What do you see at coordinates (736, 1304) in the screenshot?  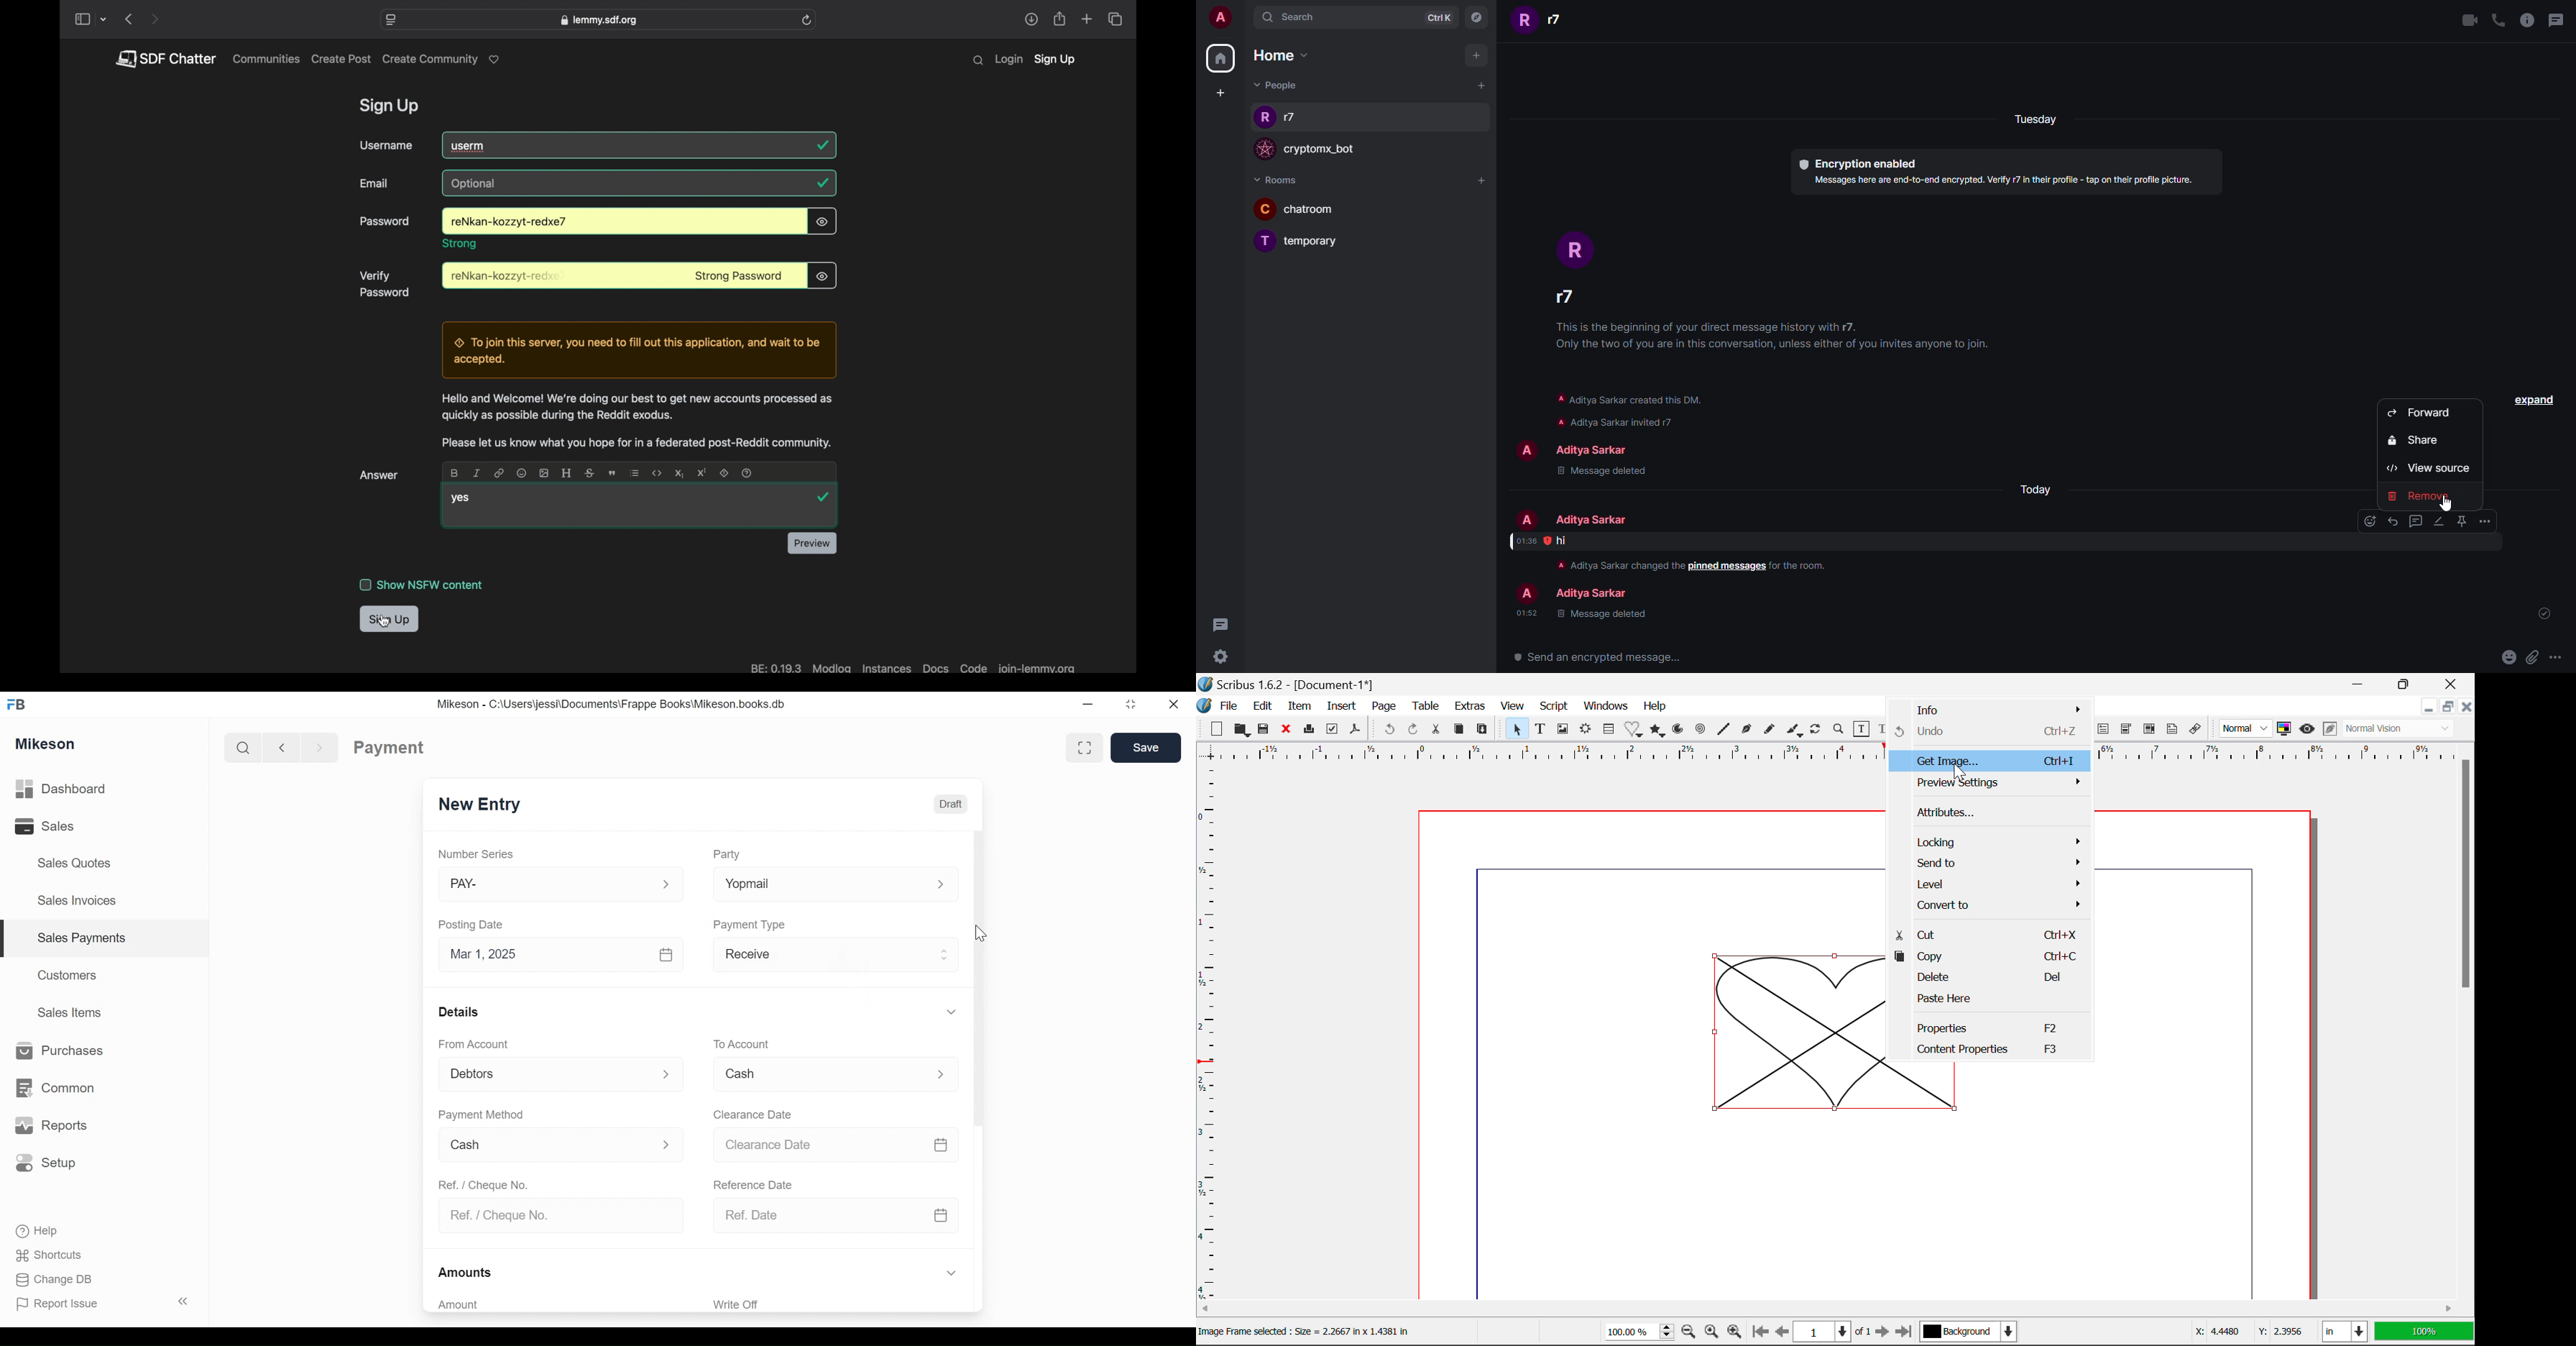 I see `Write Off` at bounding box center [736, 1304].